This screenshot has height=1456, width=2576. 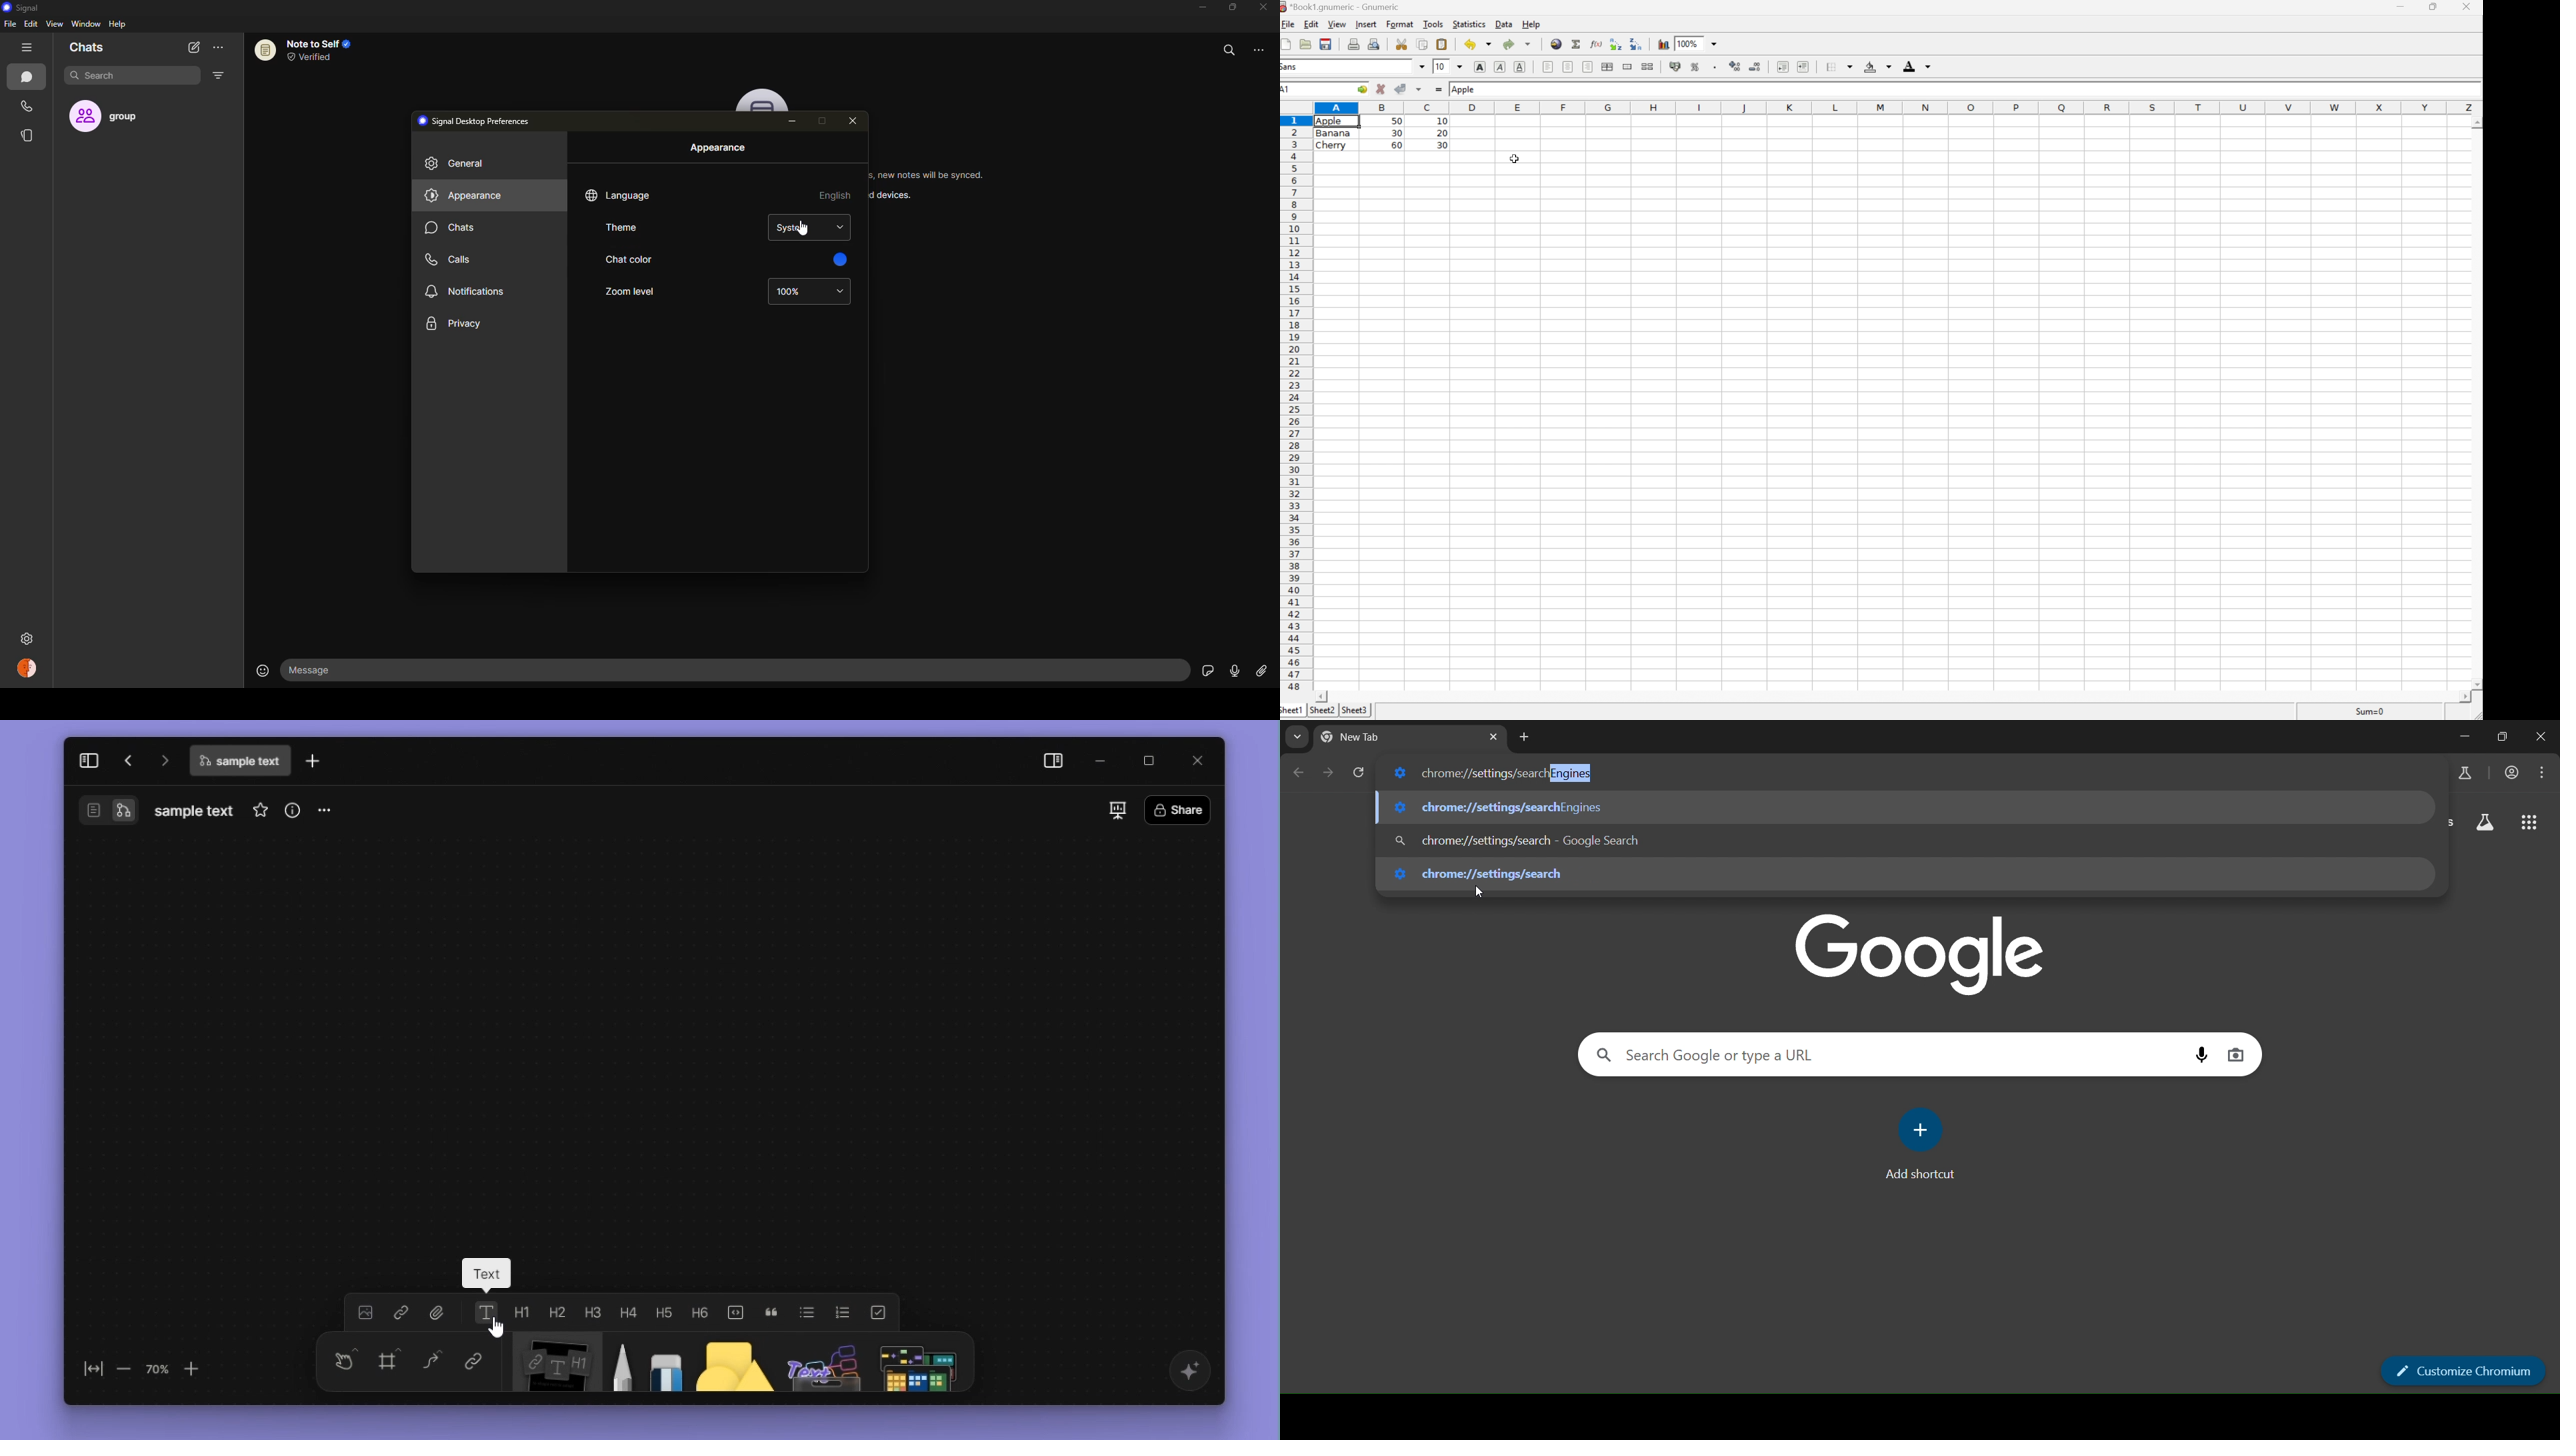 I want to click on view, so click(x=54, y=23).